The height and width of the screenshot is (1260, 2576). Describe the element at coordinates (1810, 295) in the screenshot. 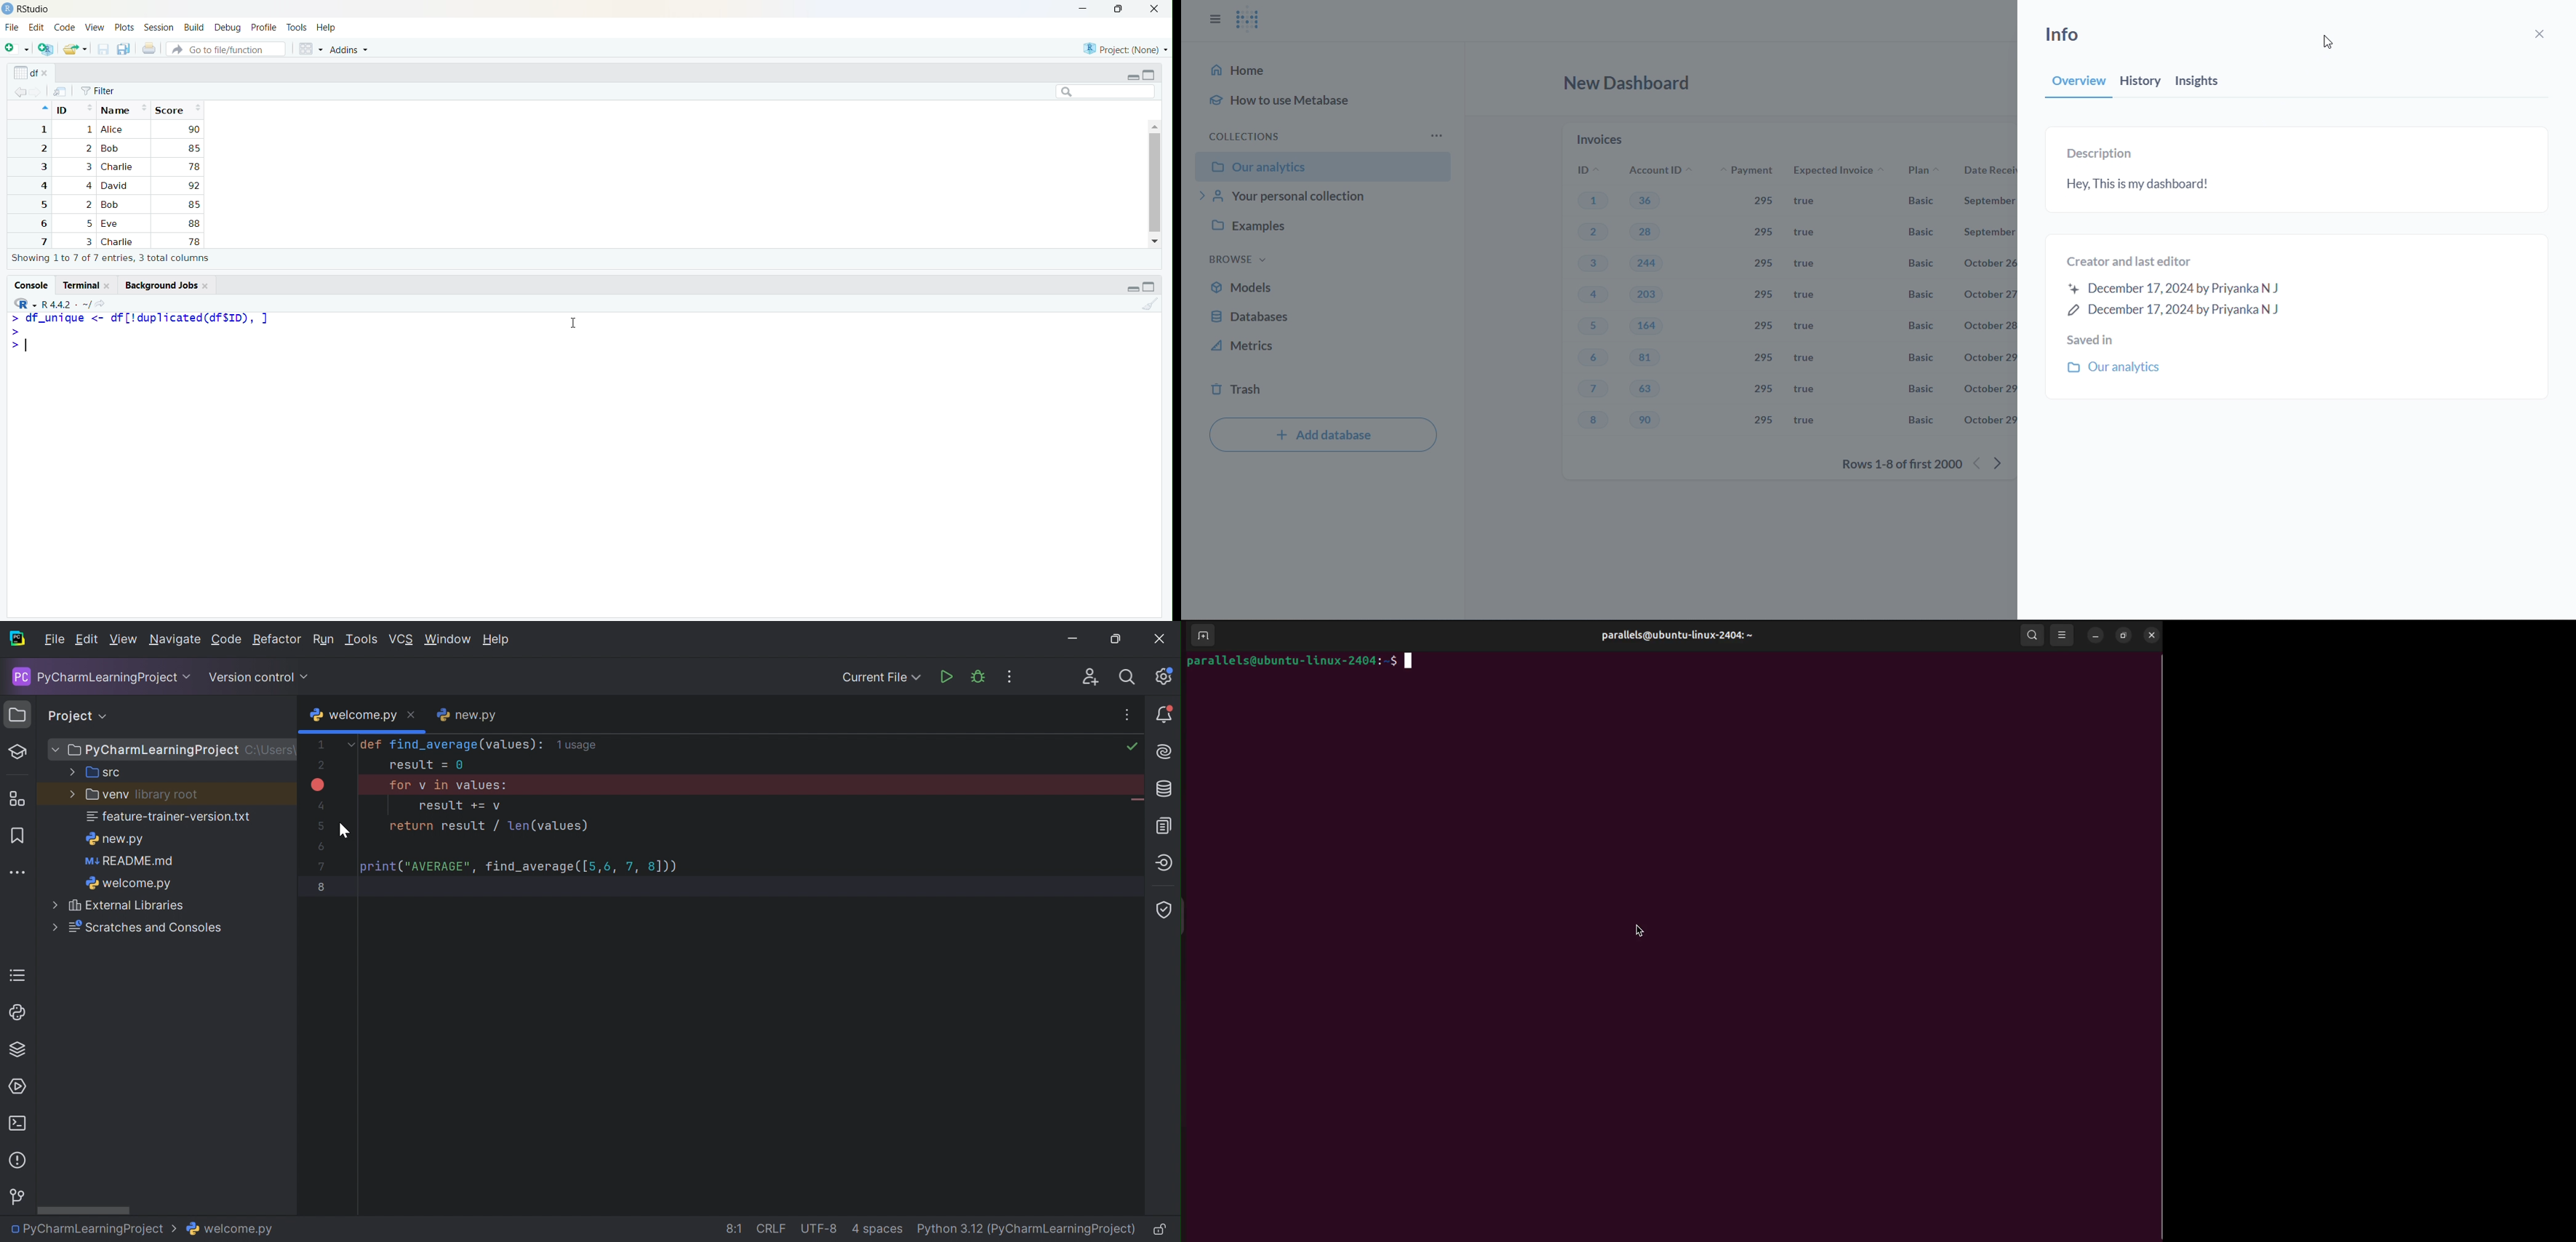

I see `true` at that location.